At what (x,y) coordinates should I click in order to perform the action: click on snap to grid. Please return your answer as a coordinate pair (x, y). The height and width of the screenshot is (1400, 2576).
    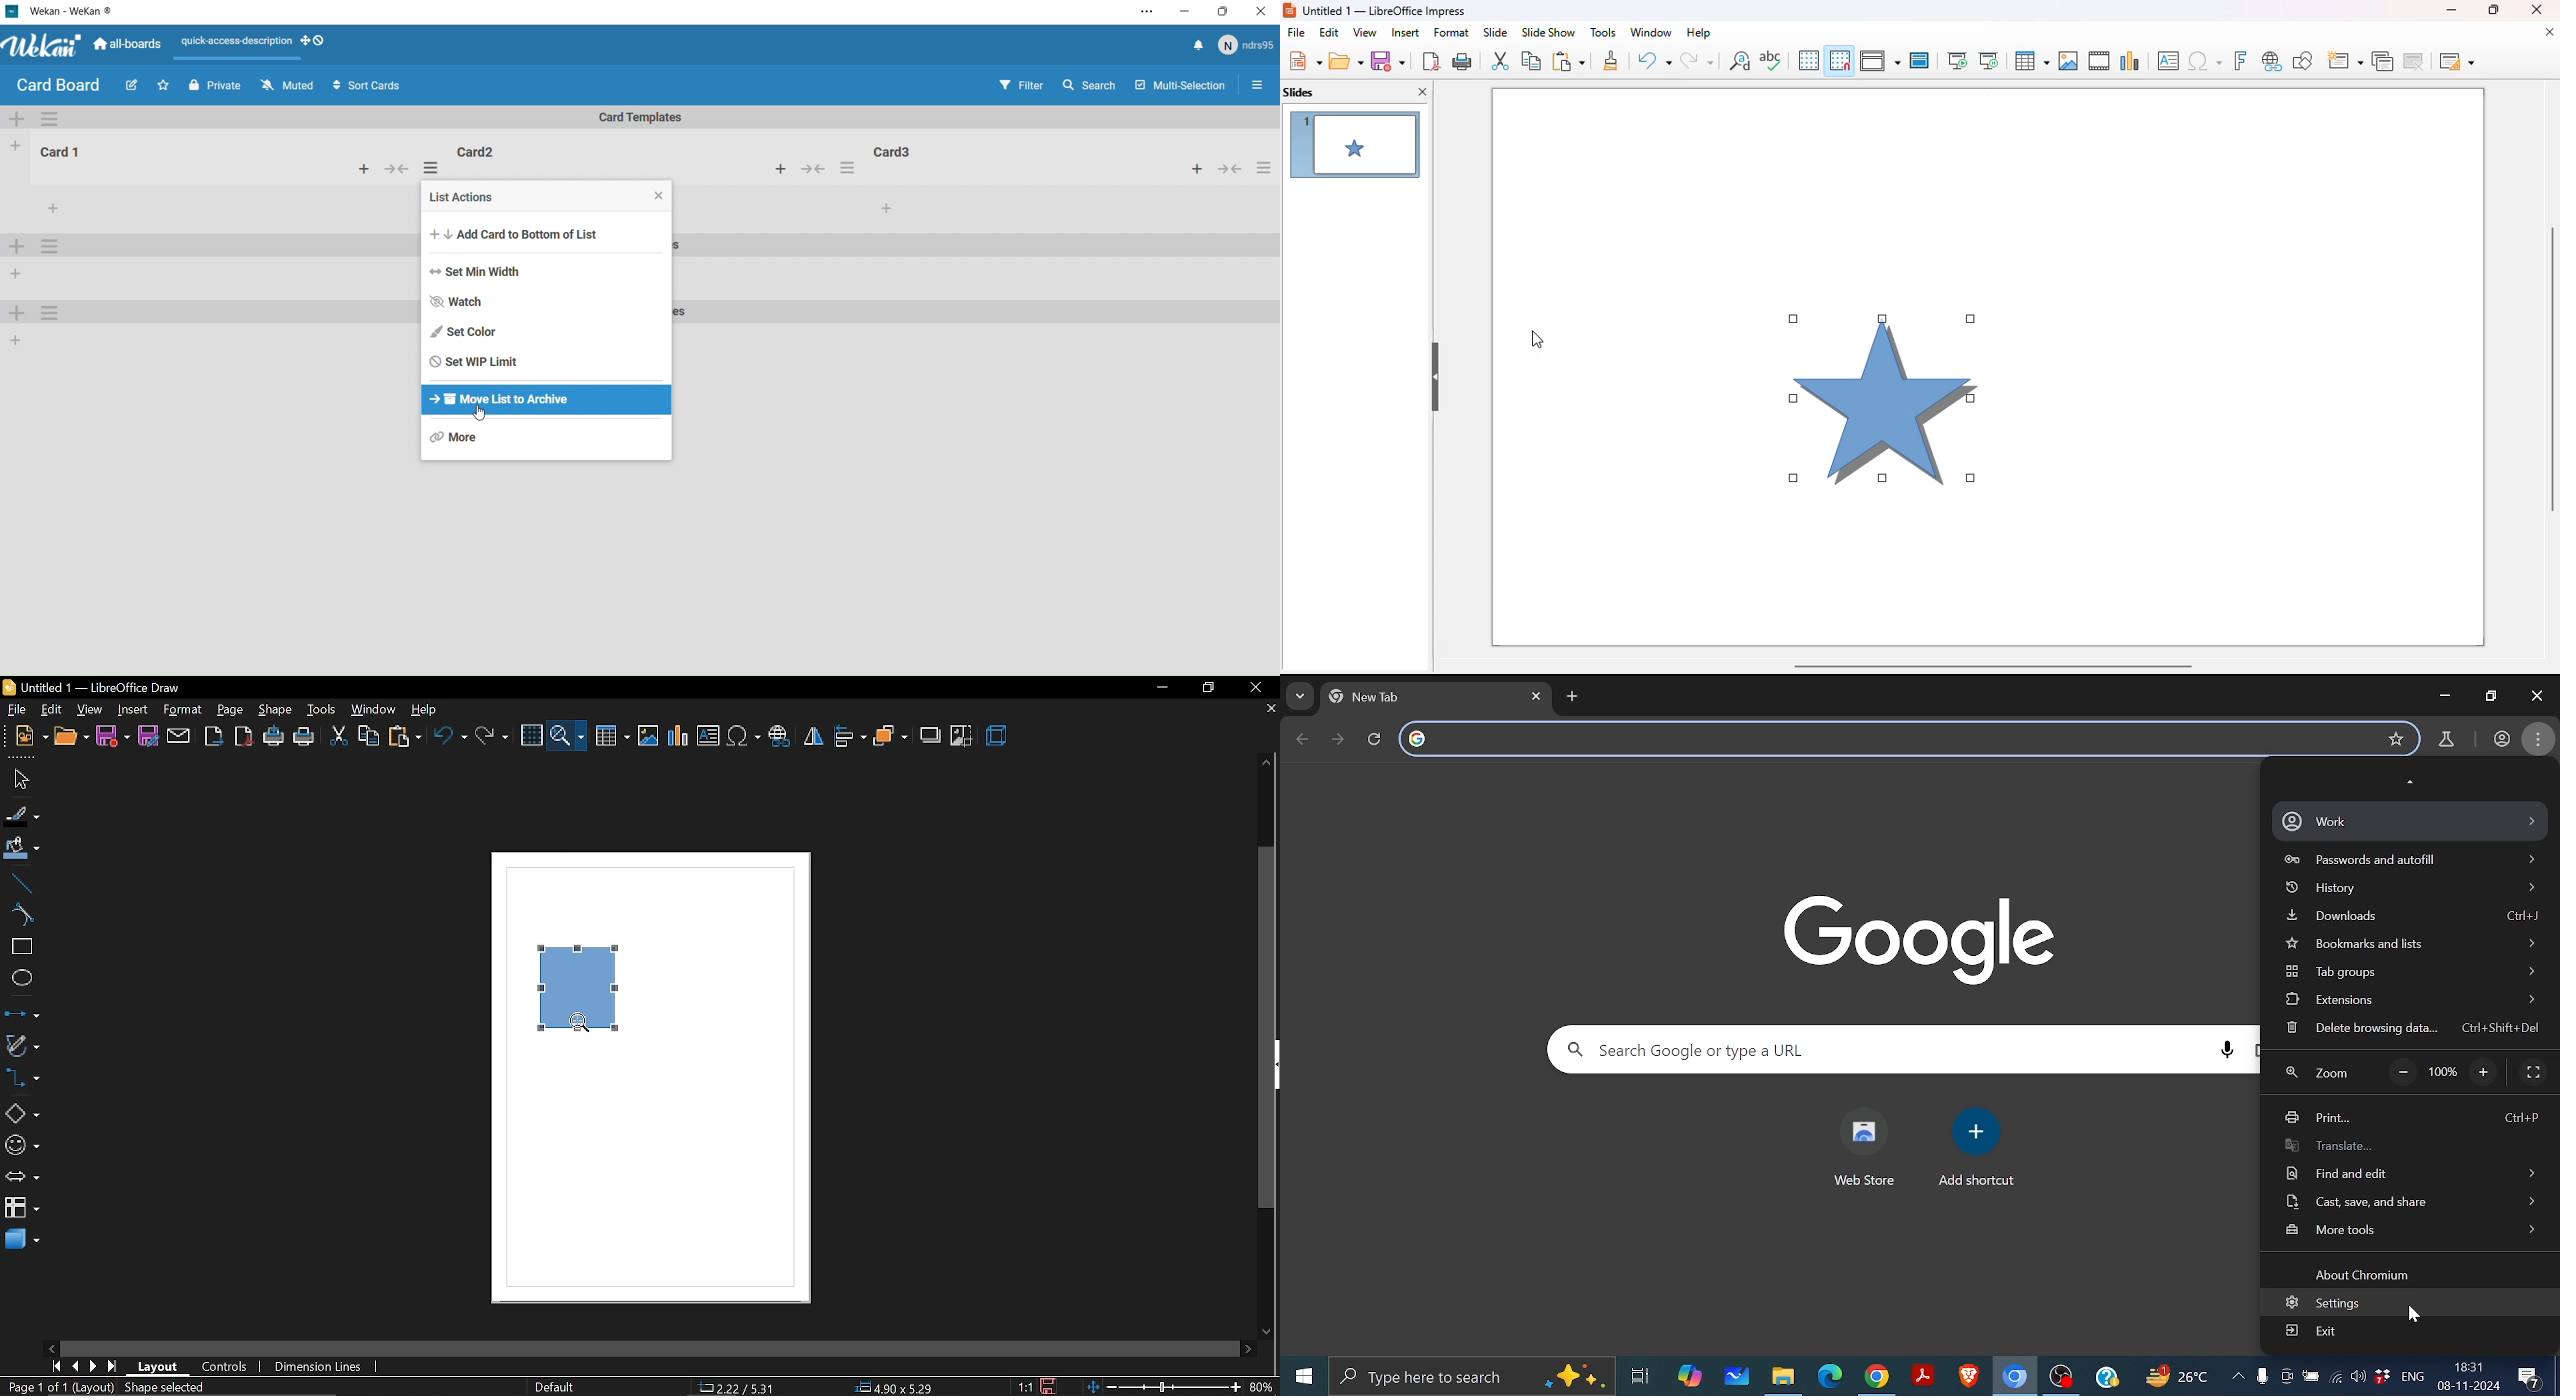
    Looking at the image, I should click on (1838, 60).